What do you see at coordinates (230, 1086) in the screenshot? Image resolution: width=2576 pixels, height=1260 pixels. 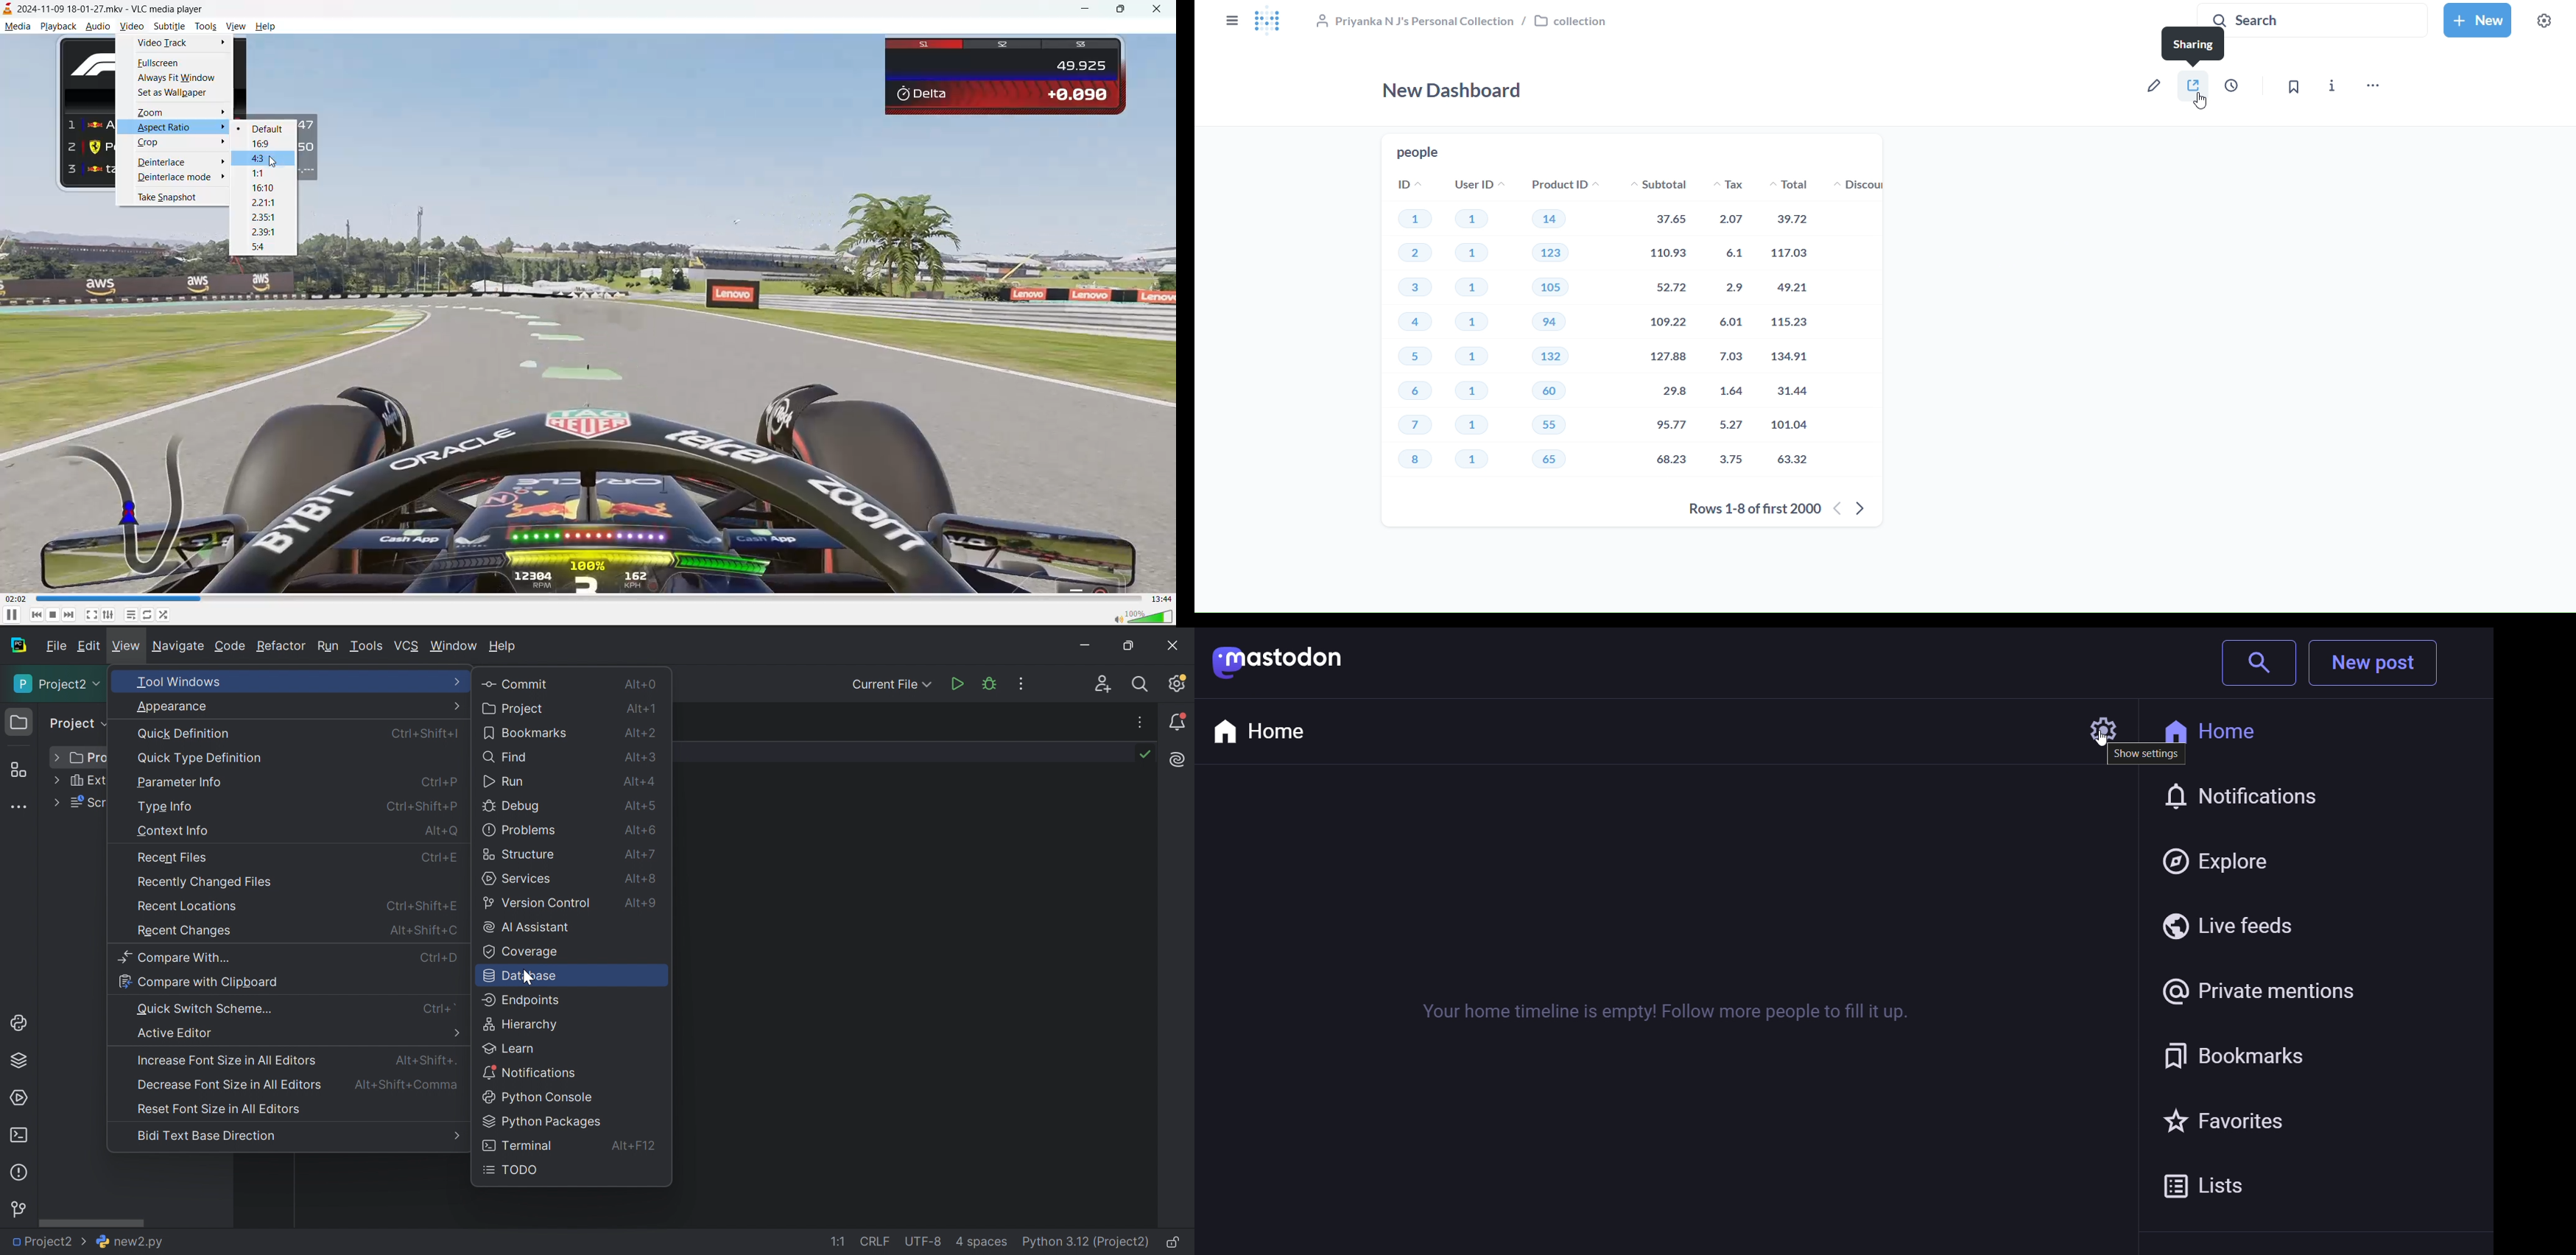 I see `Decrease font size in all edotors` at bounding box center [230, 1086].